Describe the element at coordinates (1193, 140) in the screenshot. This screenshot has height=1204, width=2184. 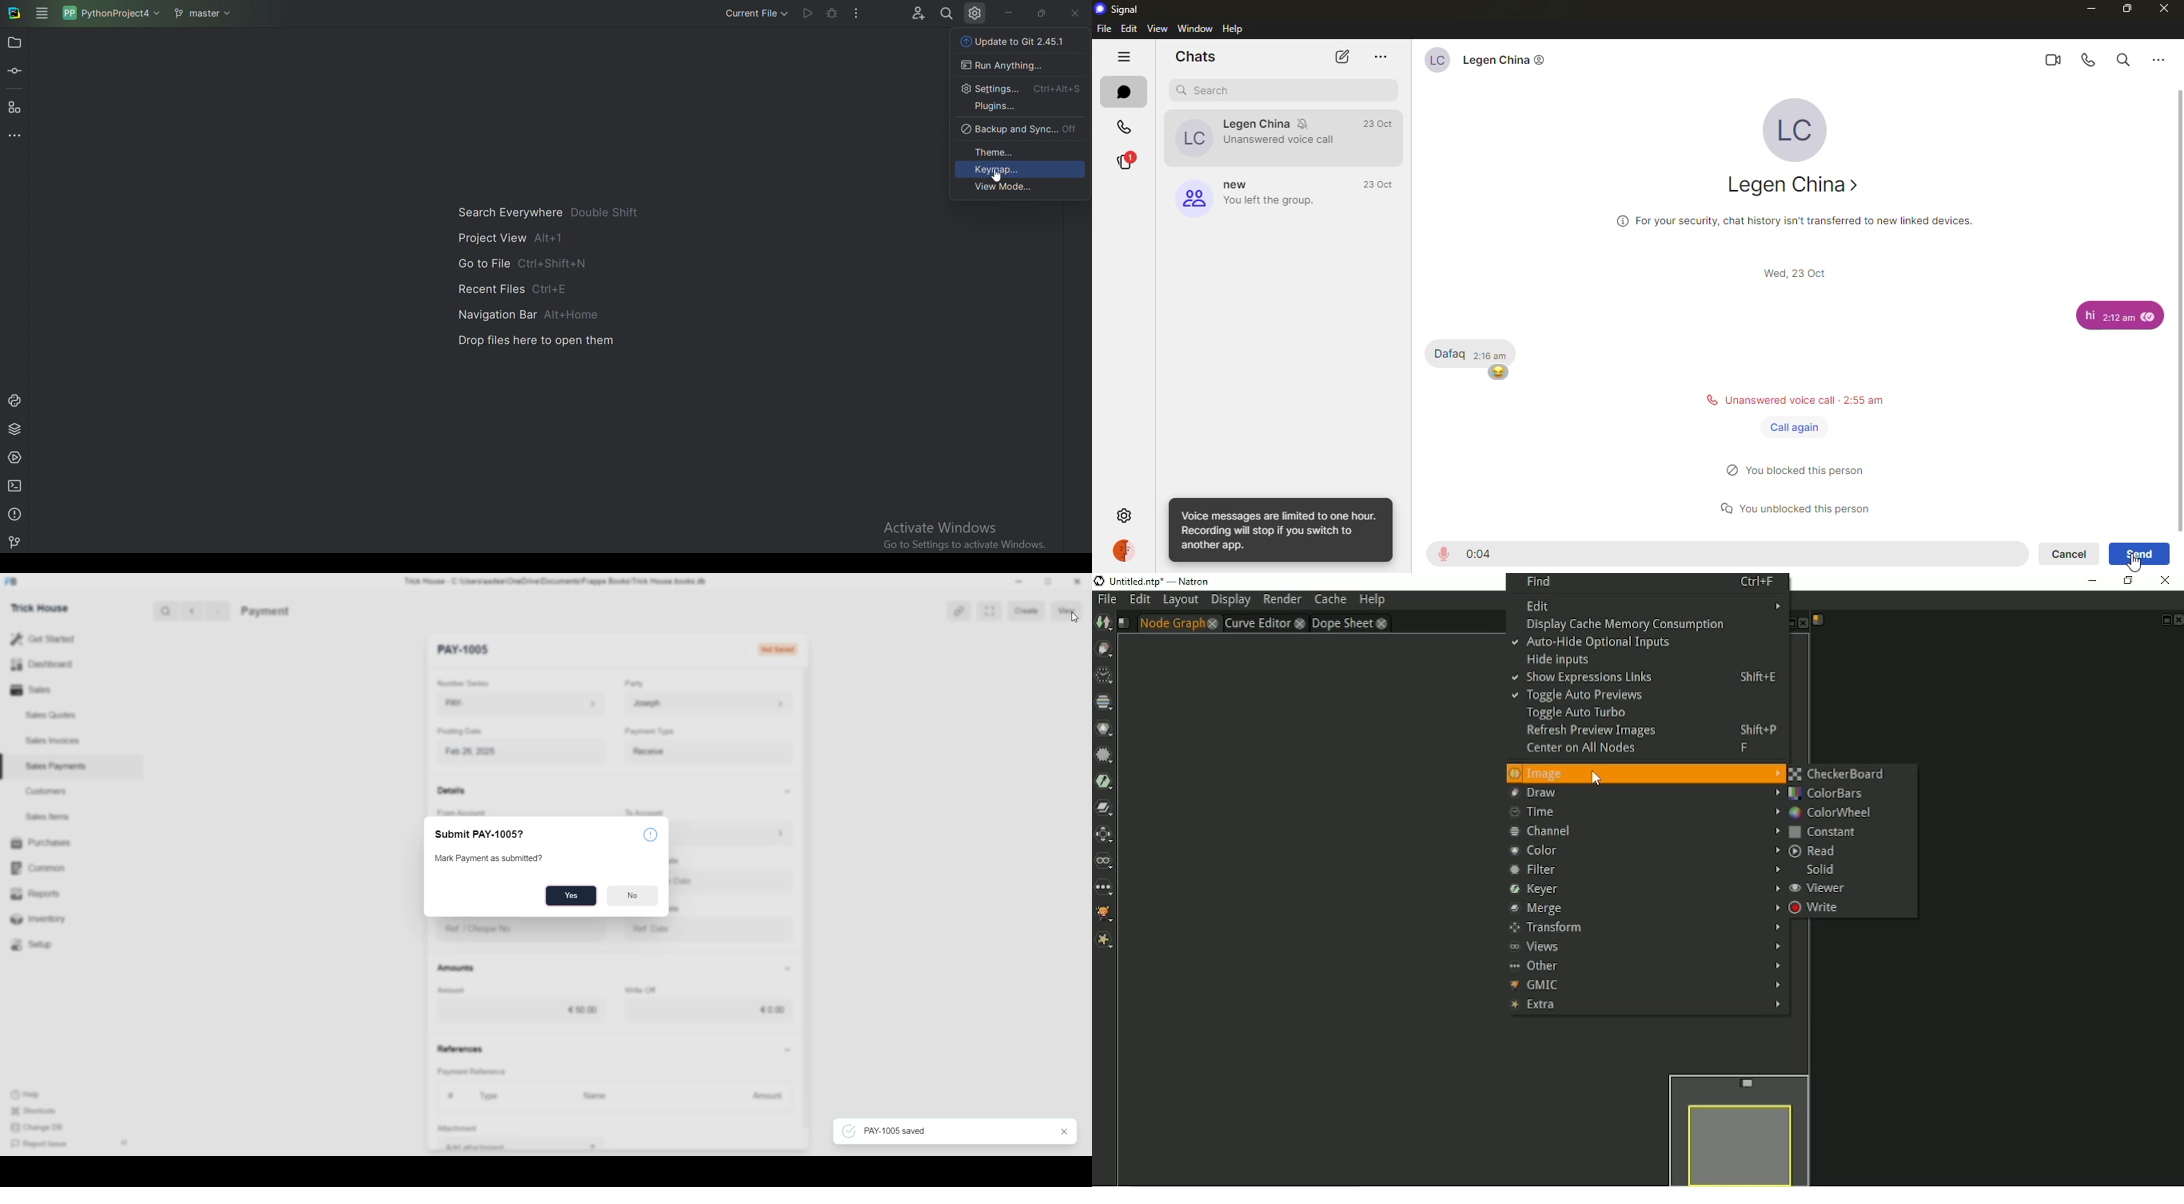
I see `profile picture` at that location.